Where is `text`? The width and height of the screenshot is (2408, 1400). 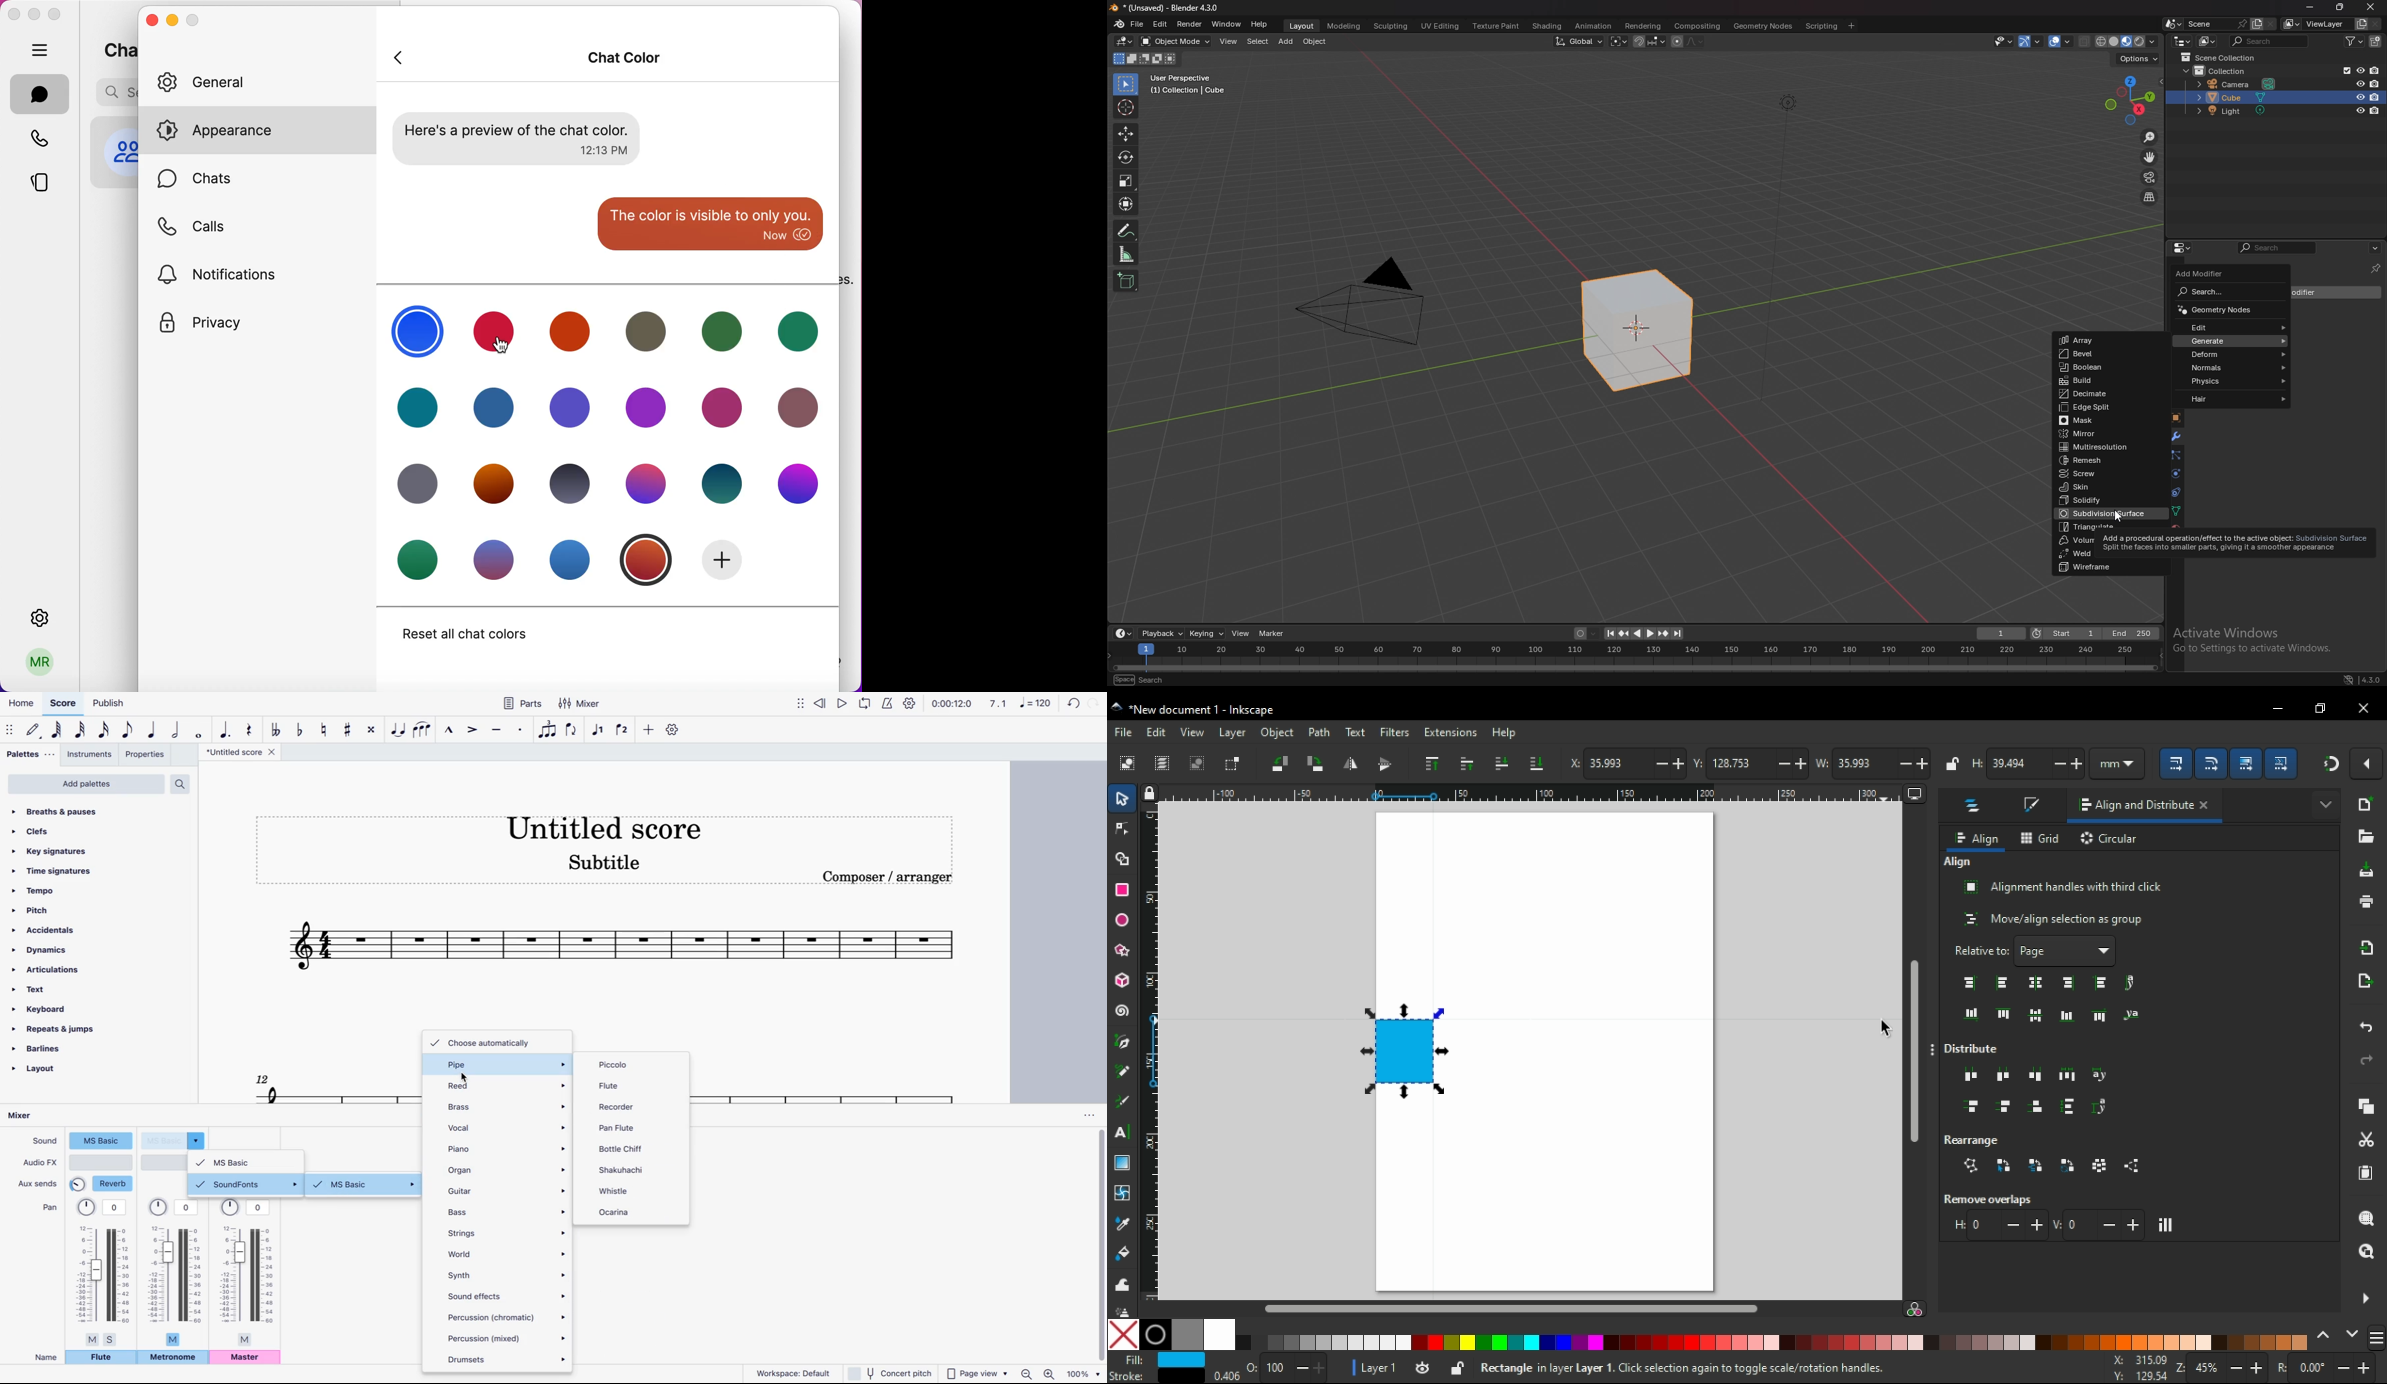 text is located at coordinates (1354, 731).